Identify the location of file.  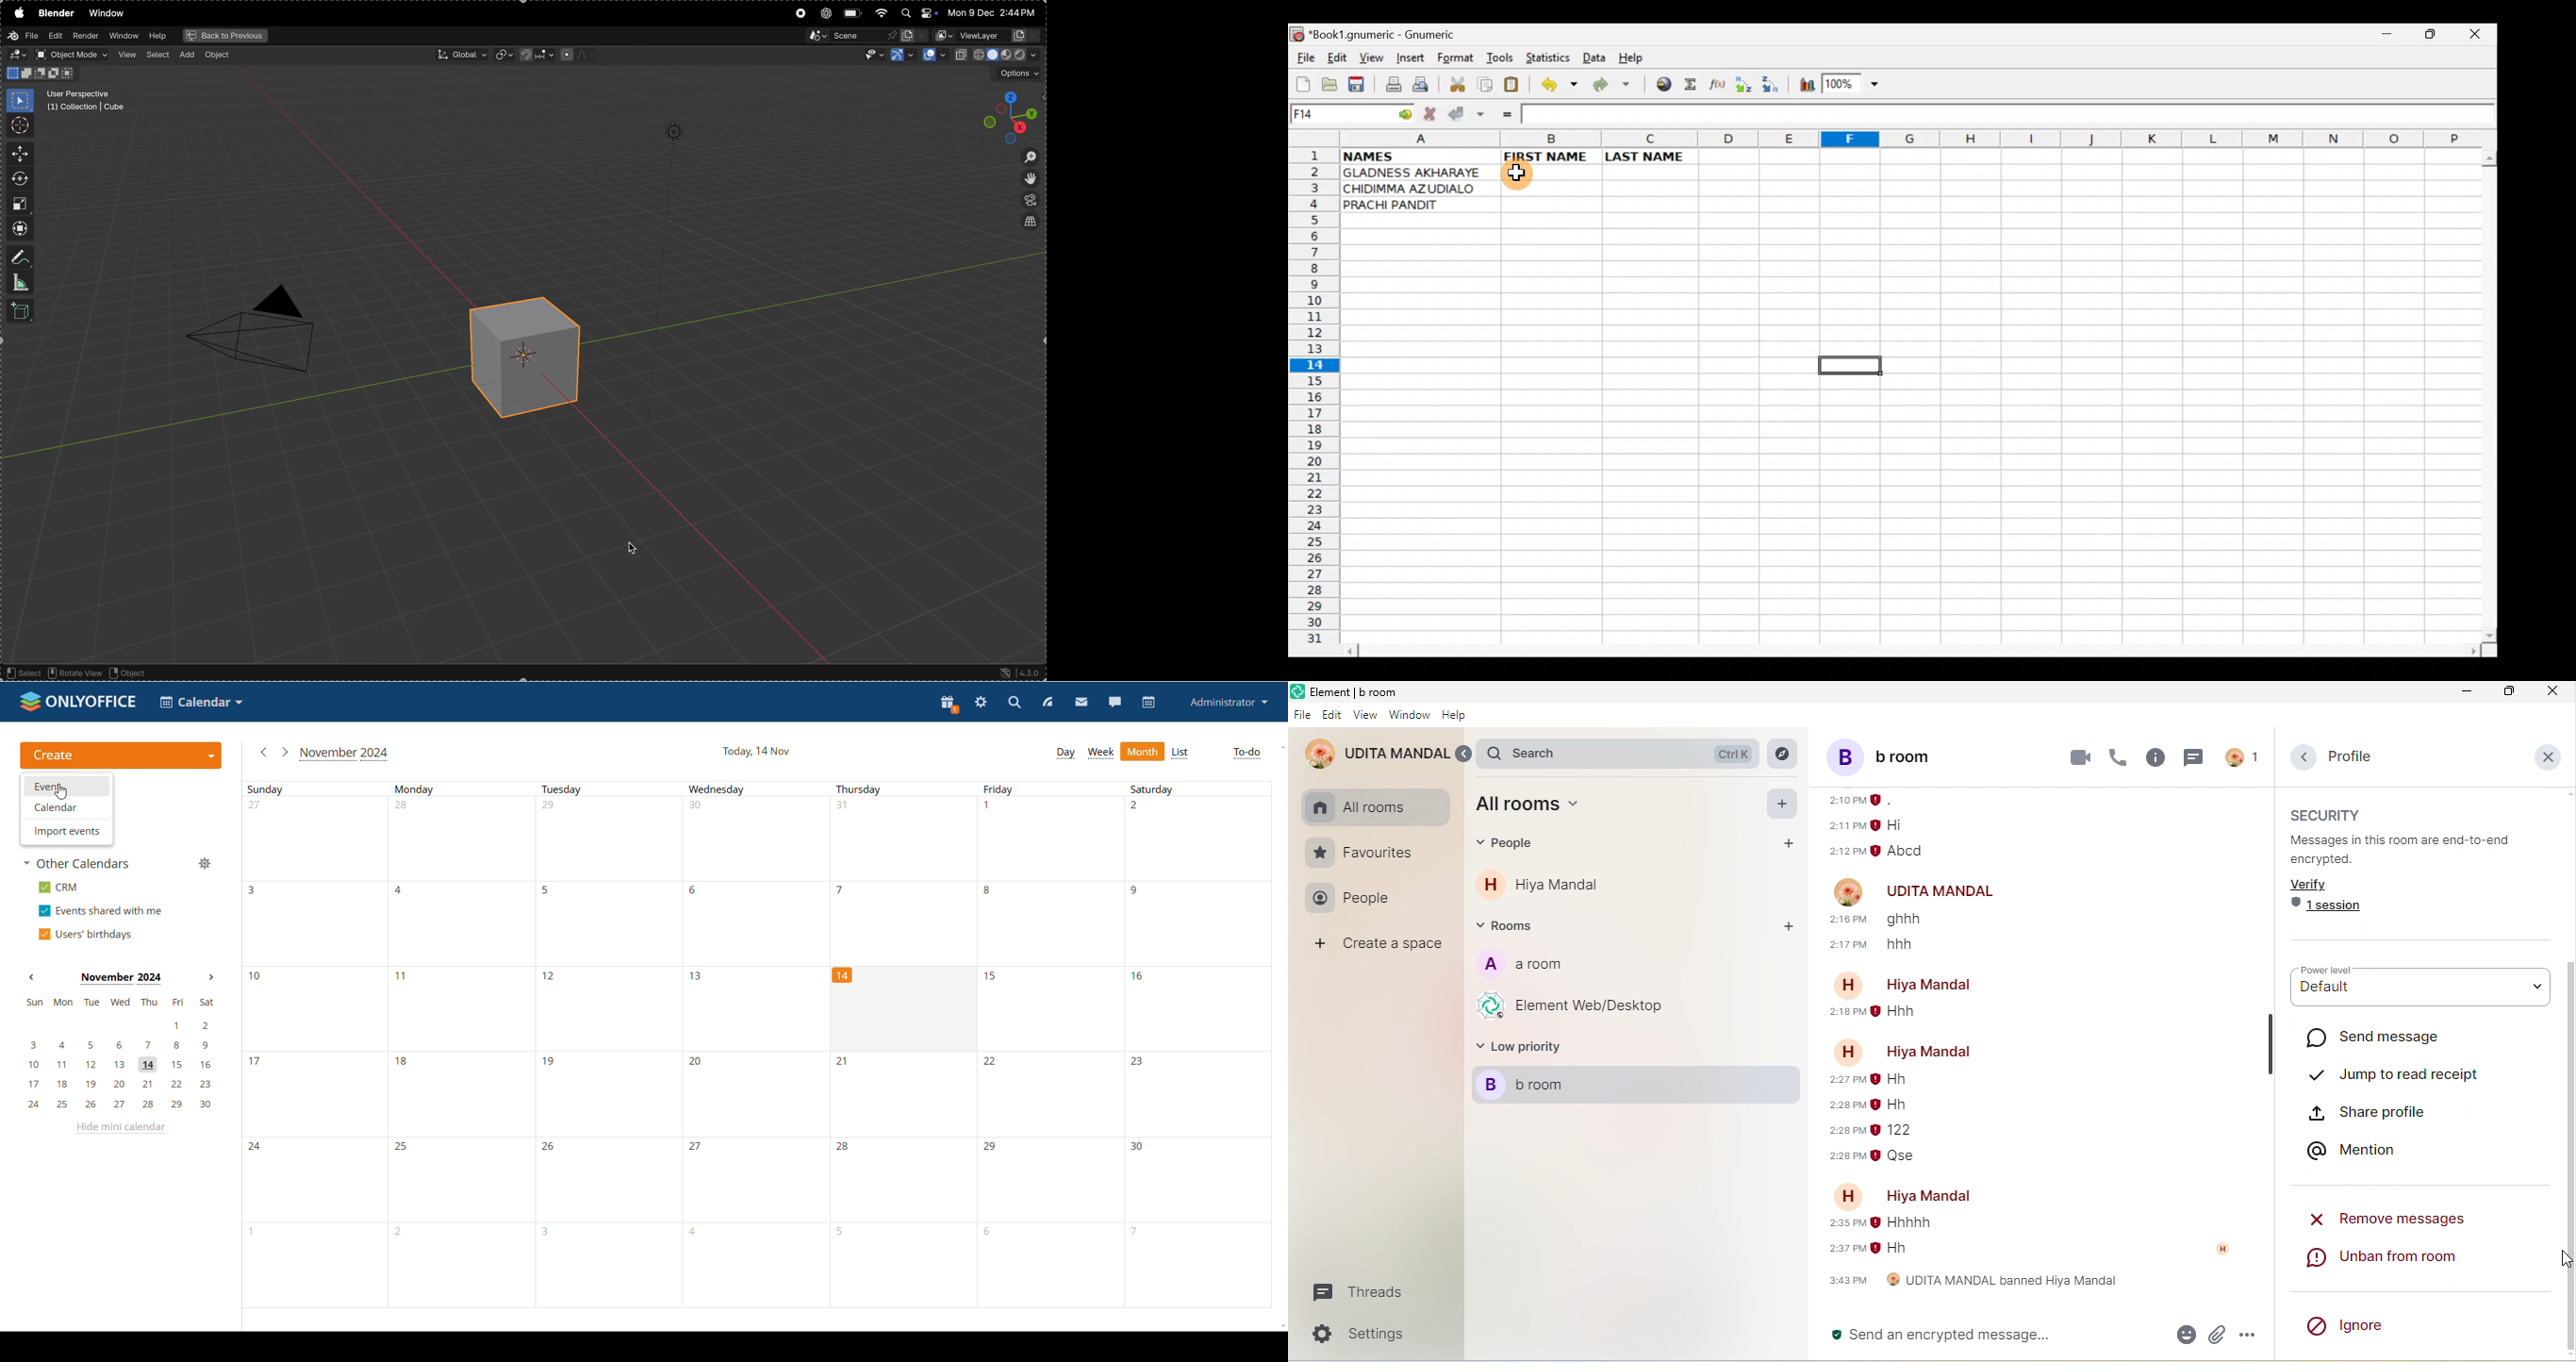
(25, 38).